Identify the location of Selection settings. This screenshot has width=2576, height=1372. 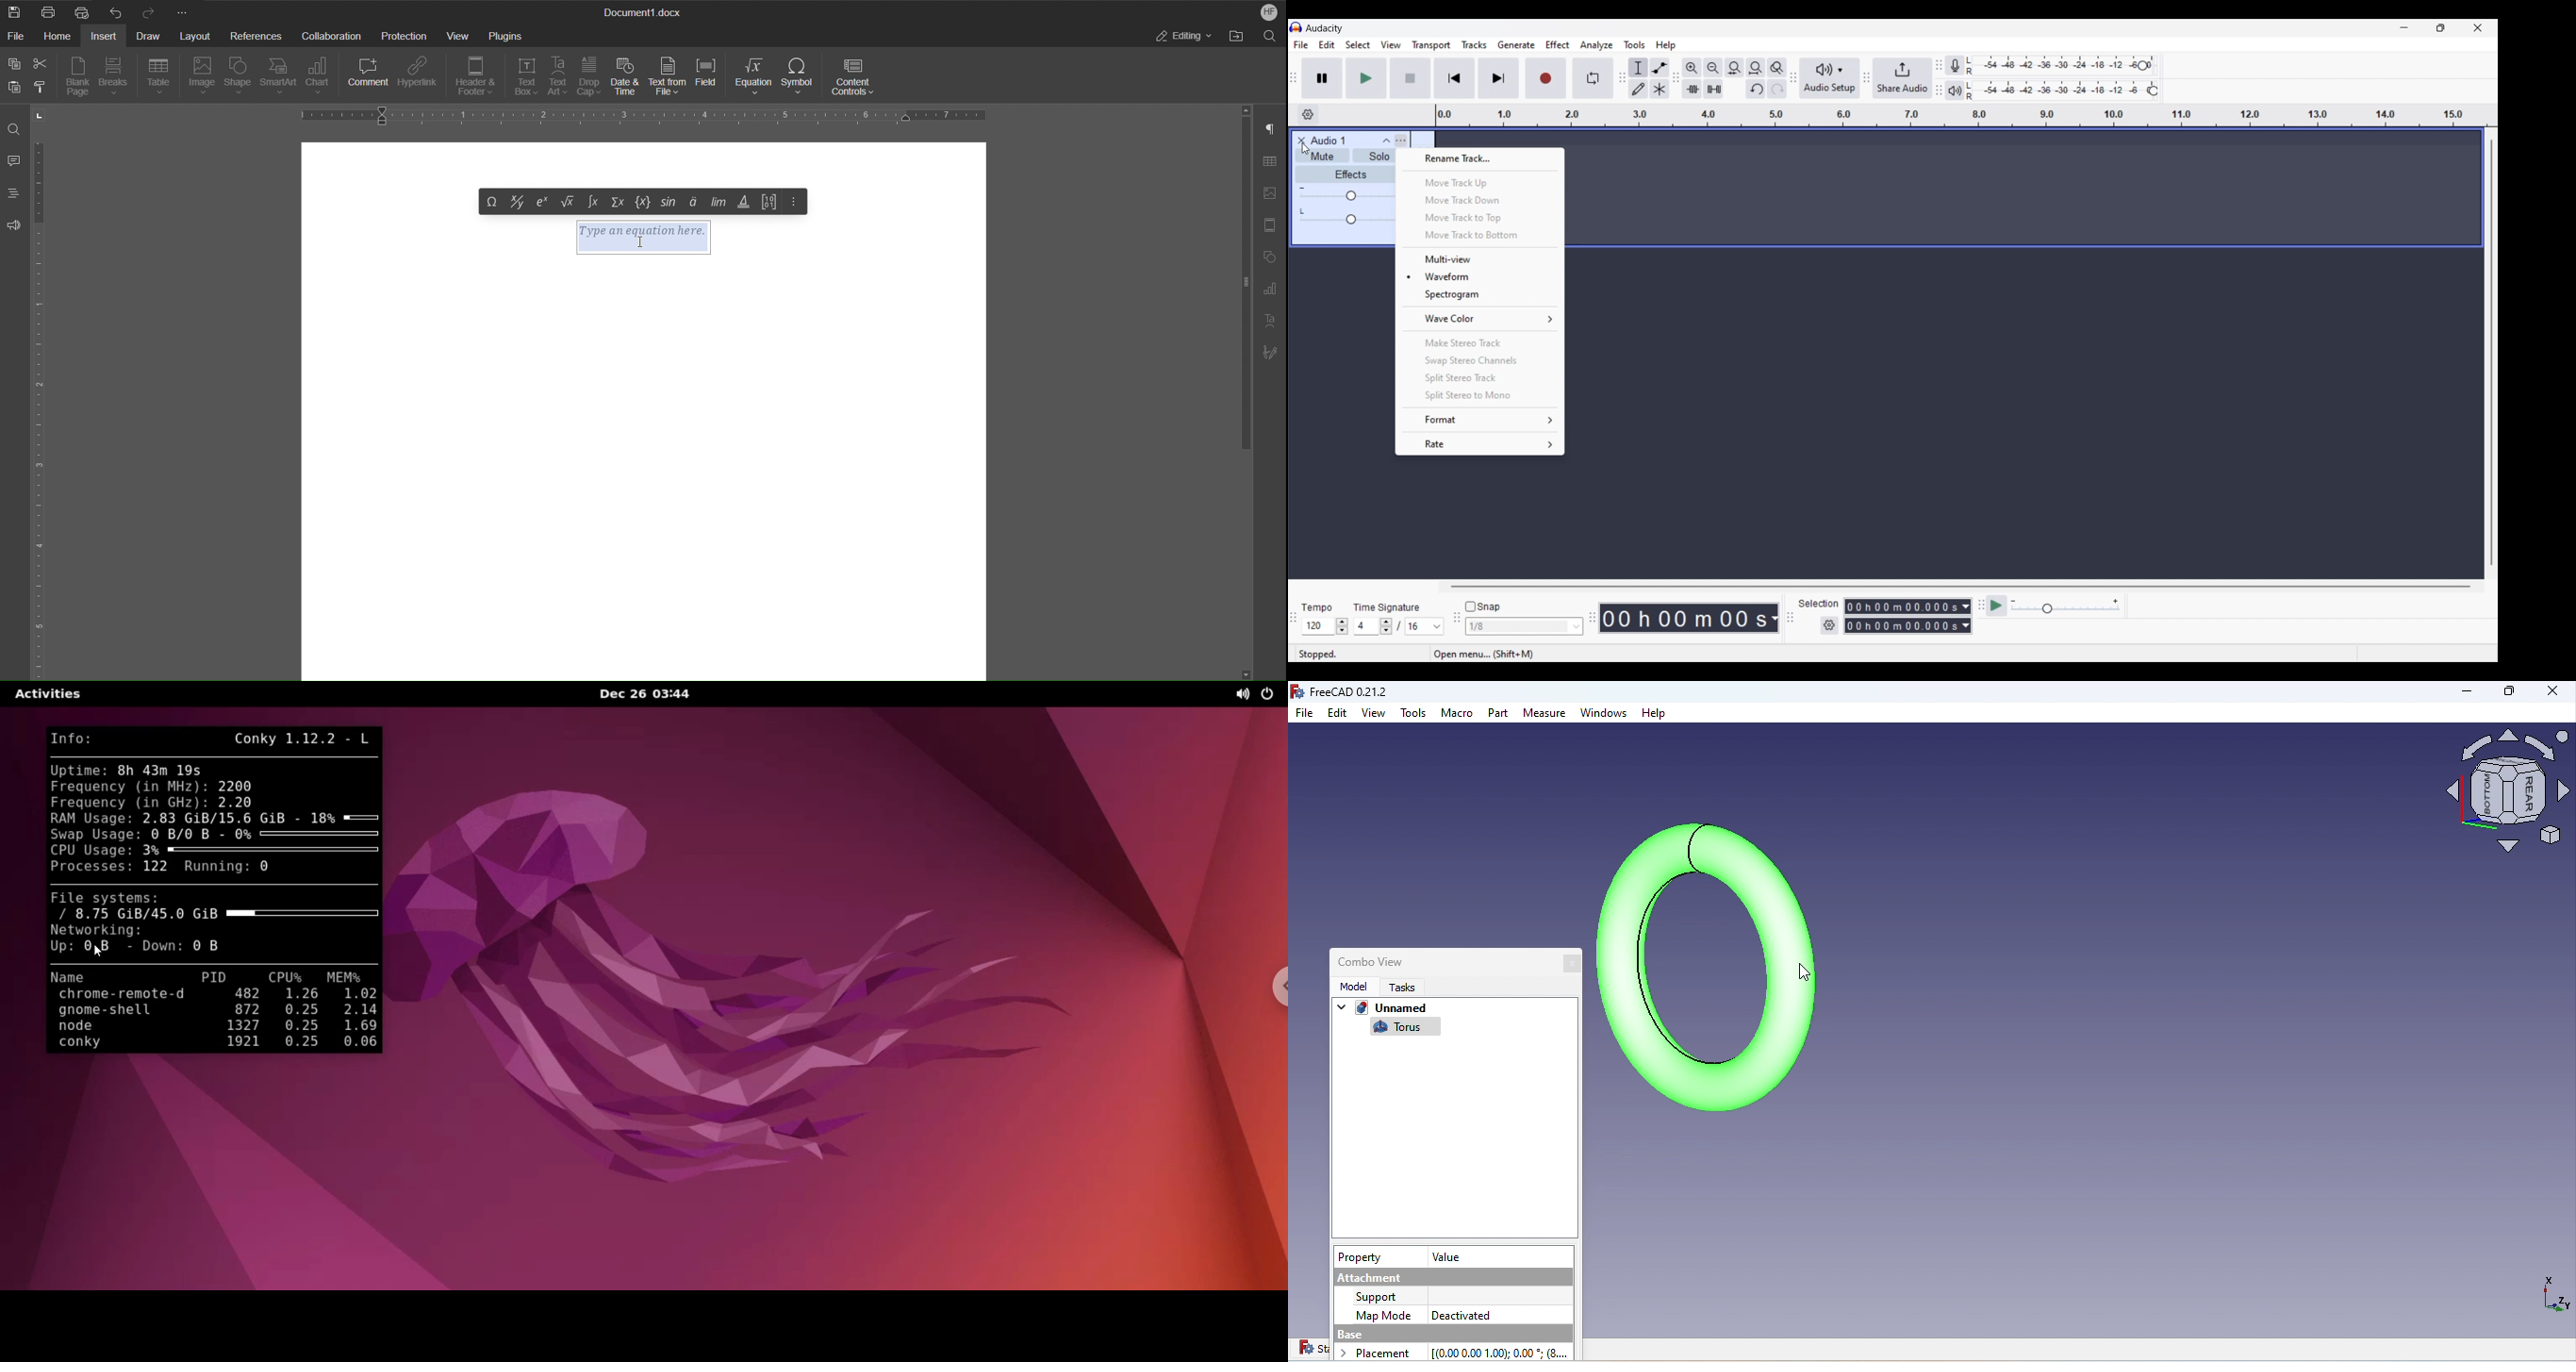
(1830, 626).